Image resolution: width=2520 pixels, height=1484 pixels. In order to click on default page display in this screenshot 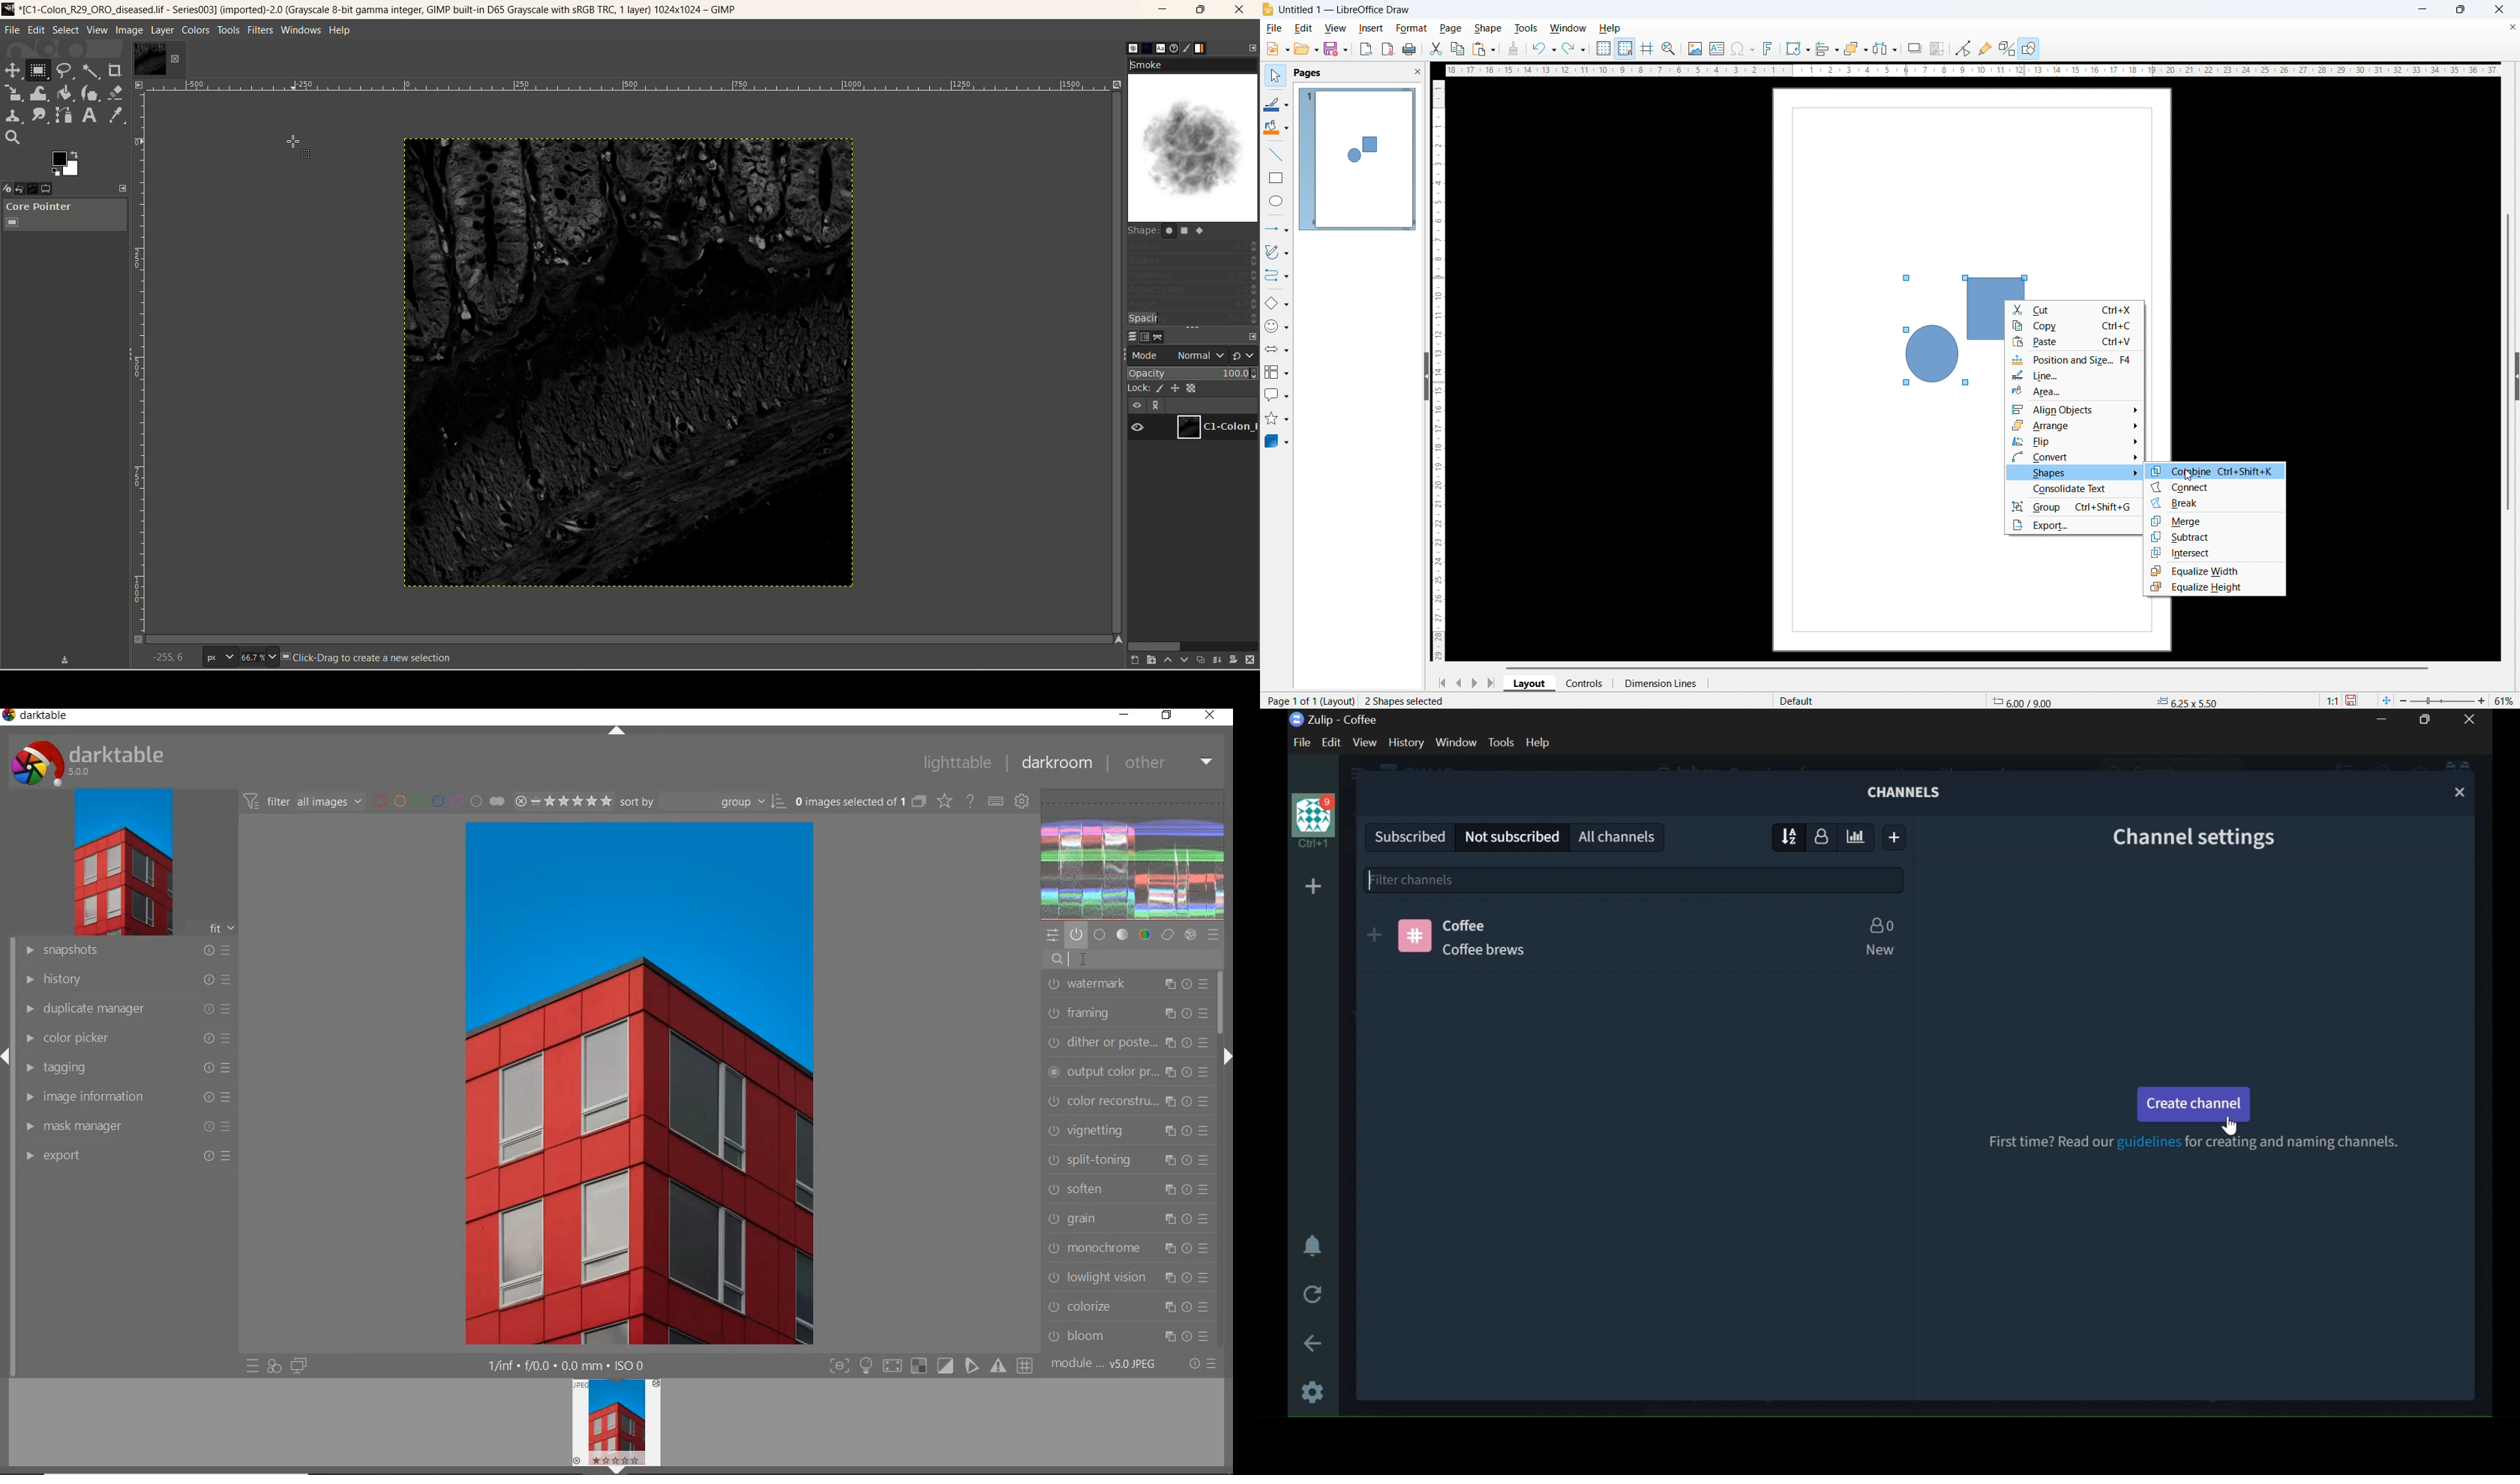, I will do `click(1796, 700)`.